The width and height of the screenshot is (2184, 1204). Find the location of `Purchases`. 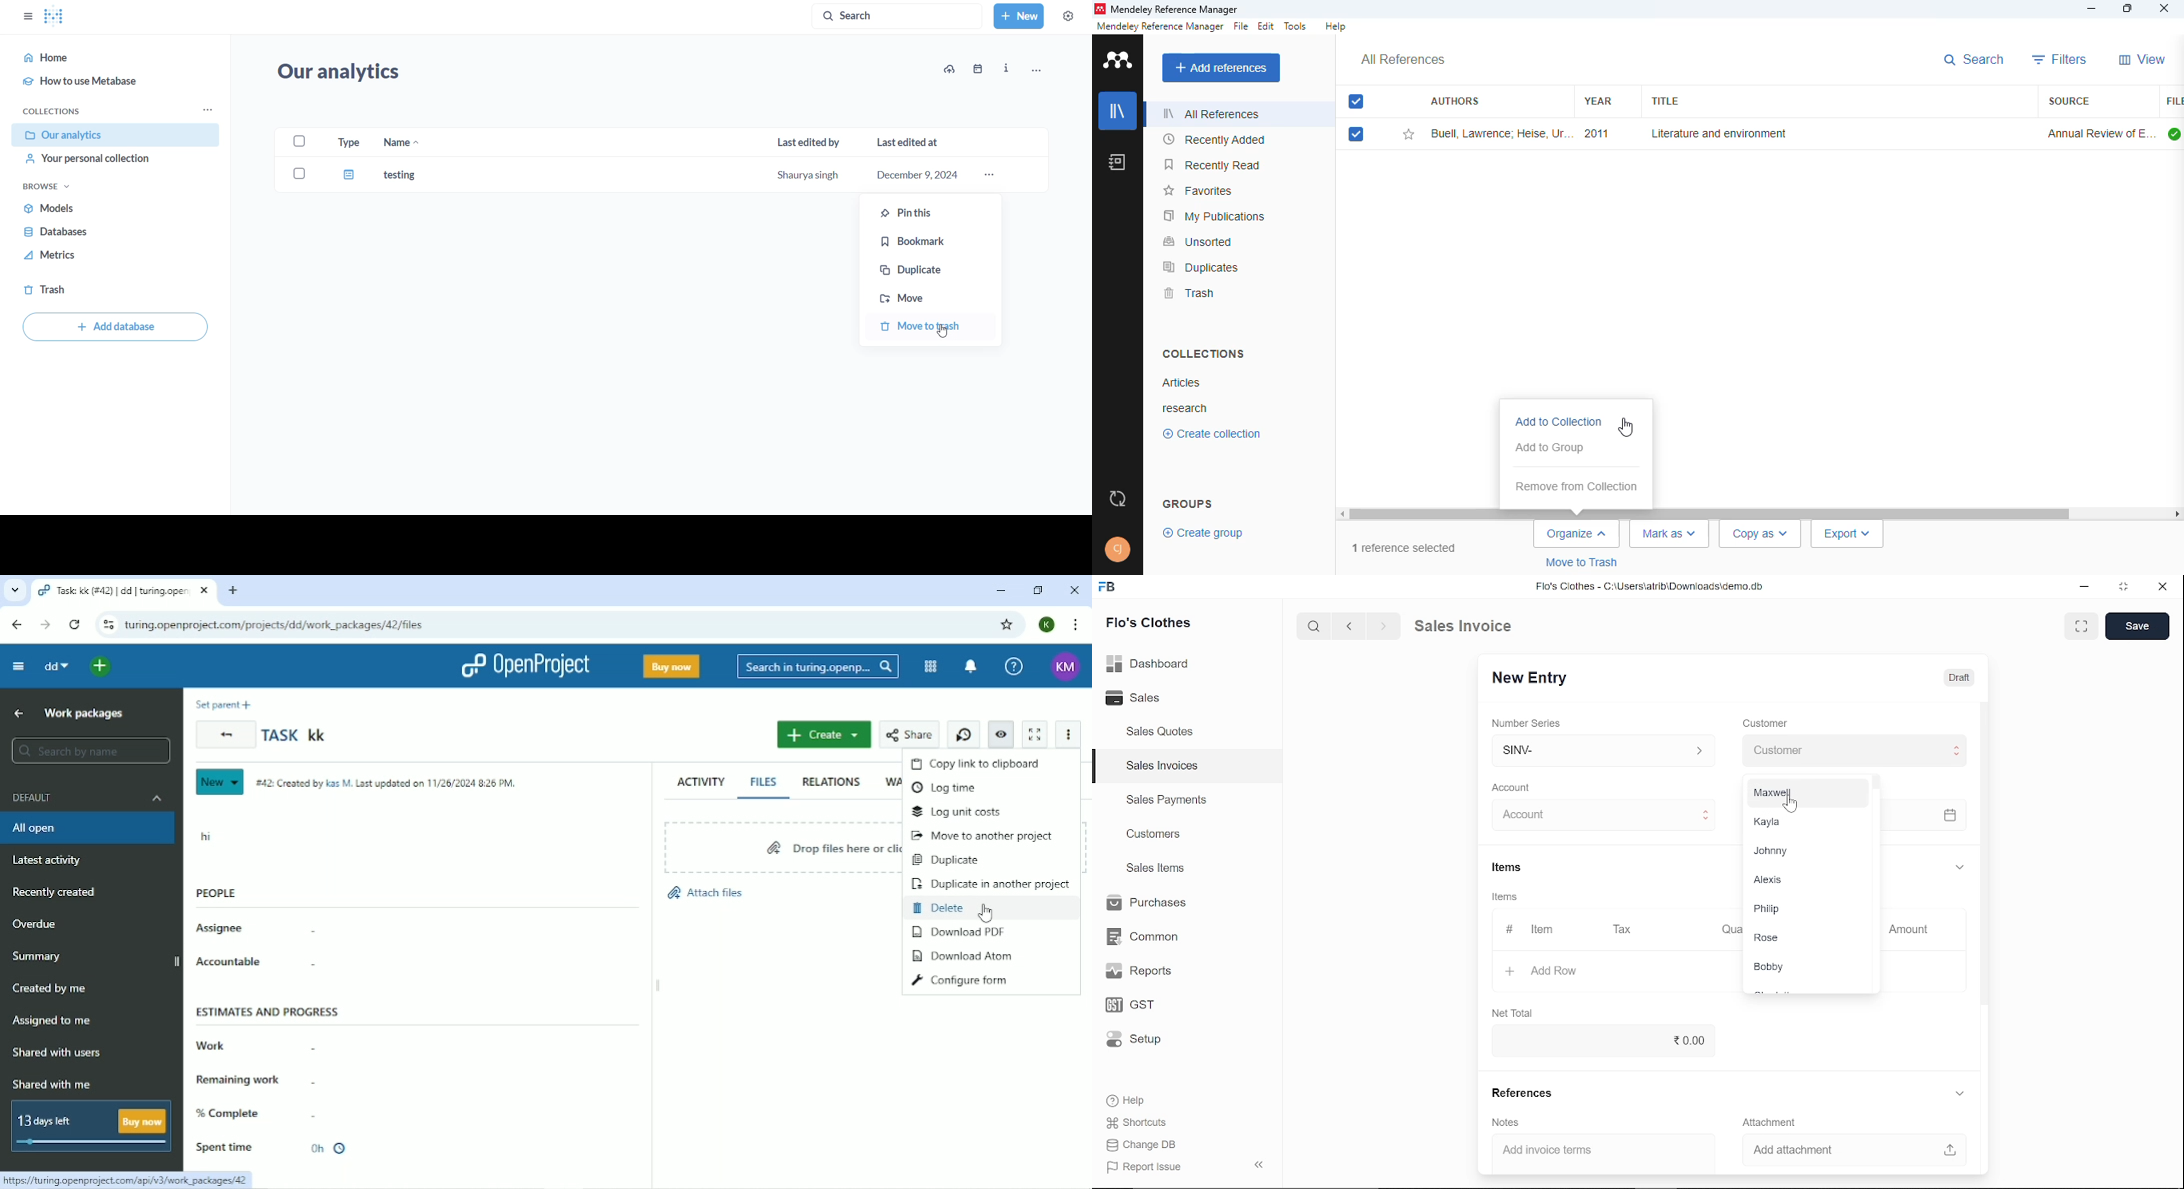

Purchases is located at coordinates (1145, 903).